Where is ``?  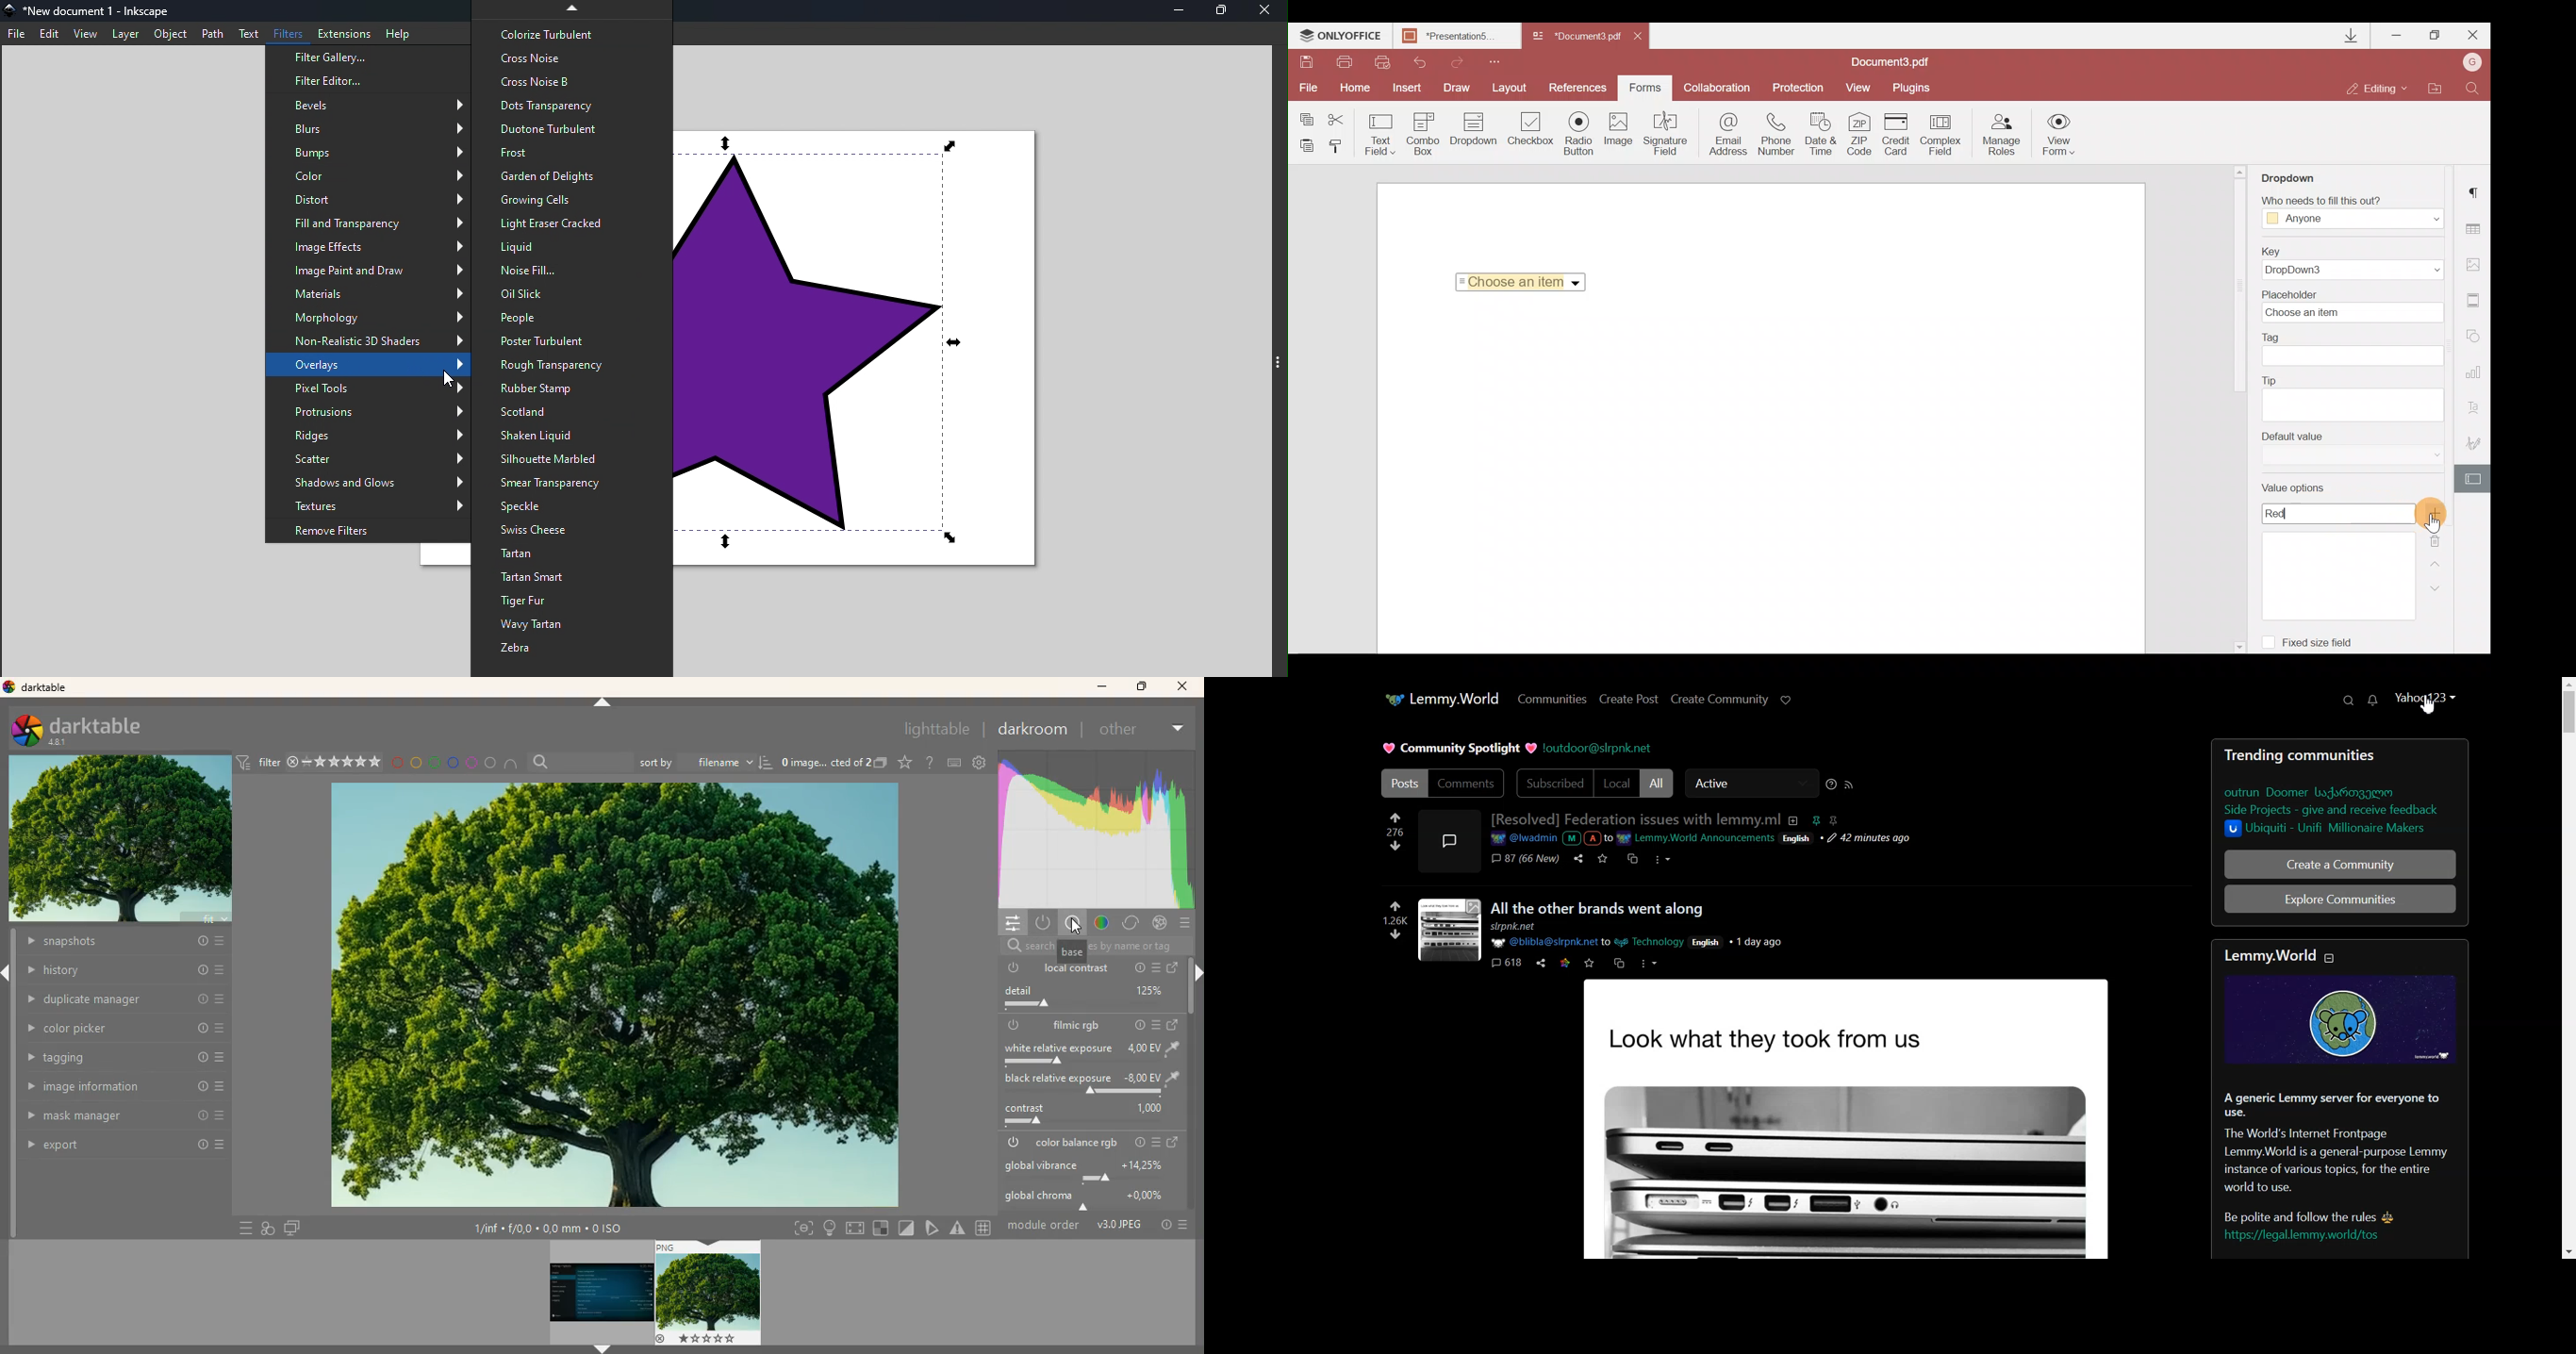
 is located at coordinates (1648, 964).